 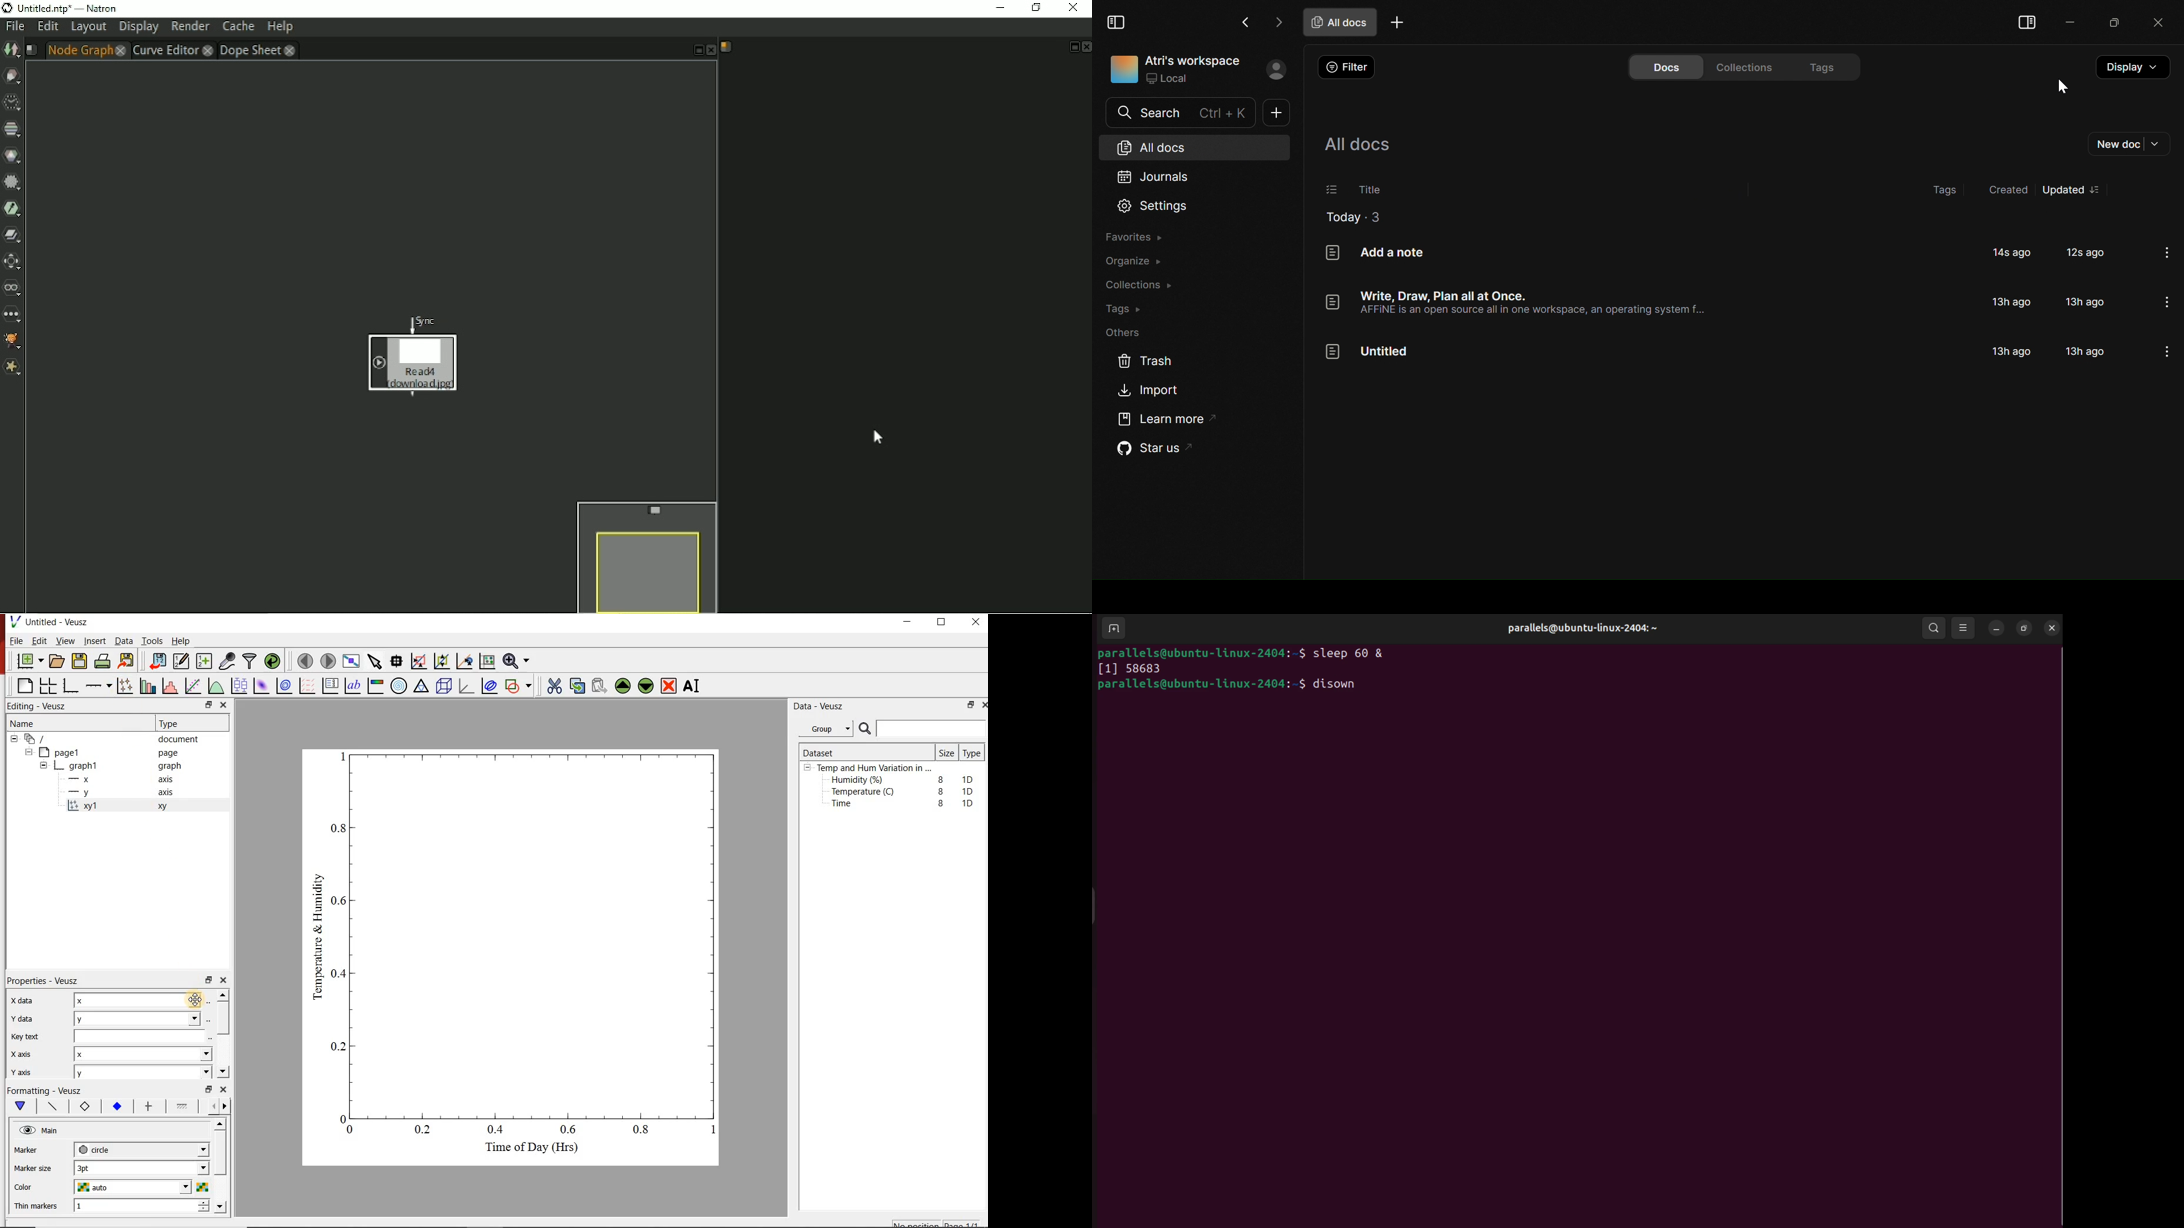 I want to click on Filter, so click(x=1350, y=67).